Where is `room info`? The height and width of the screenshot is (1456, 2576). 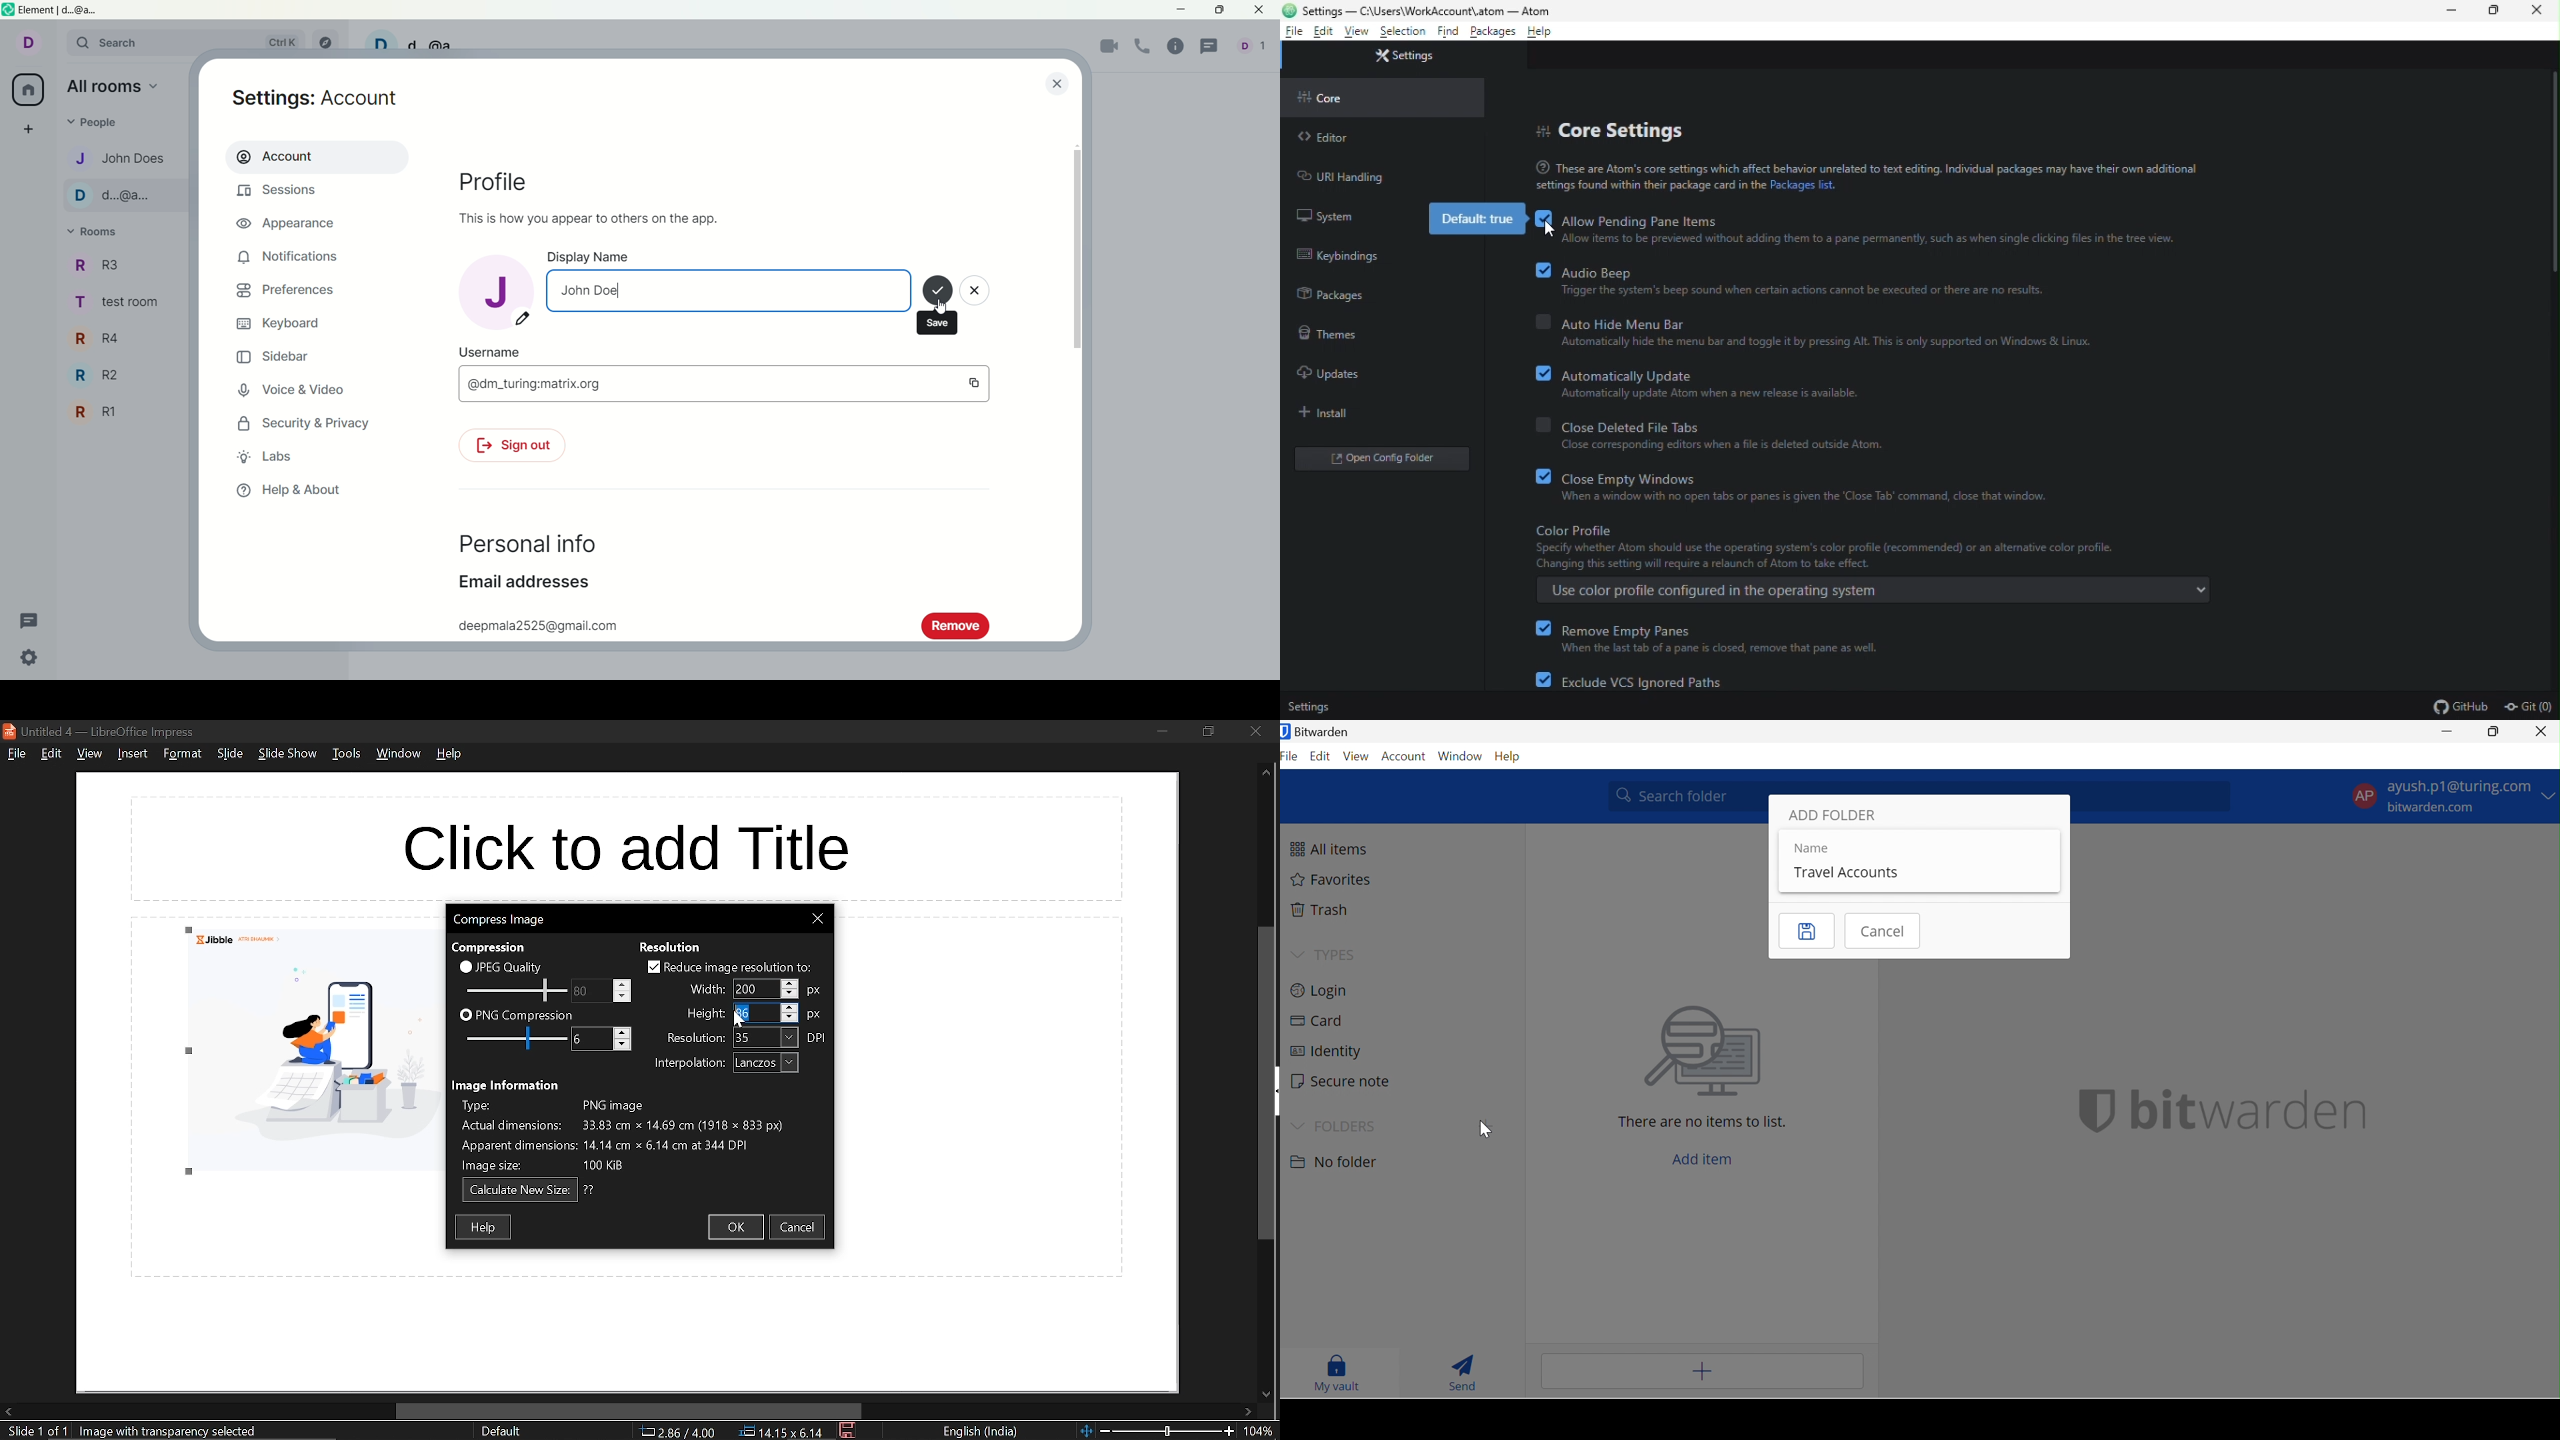 room info is located at coordinates (1179, 45).